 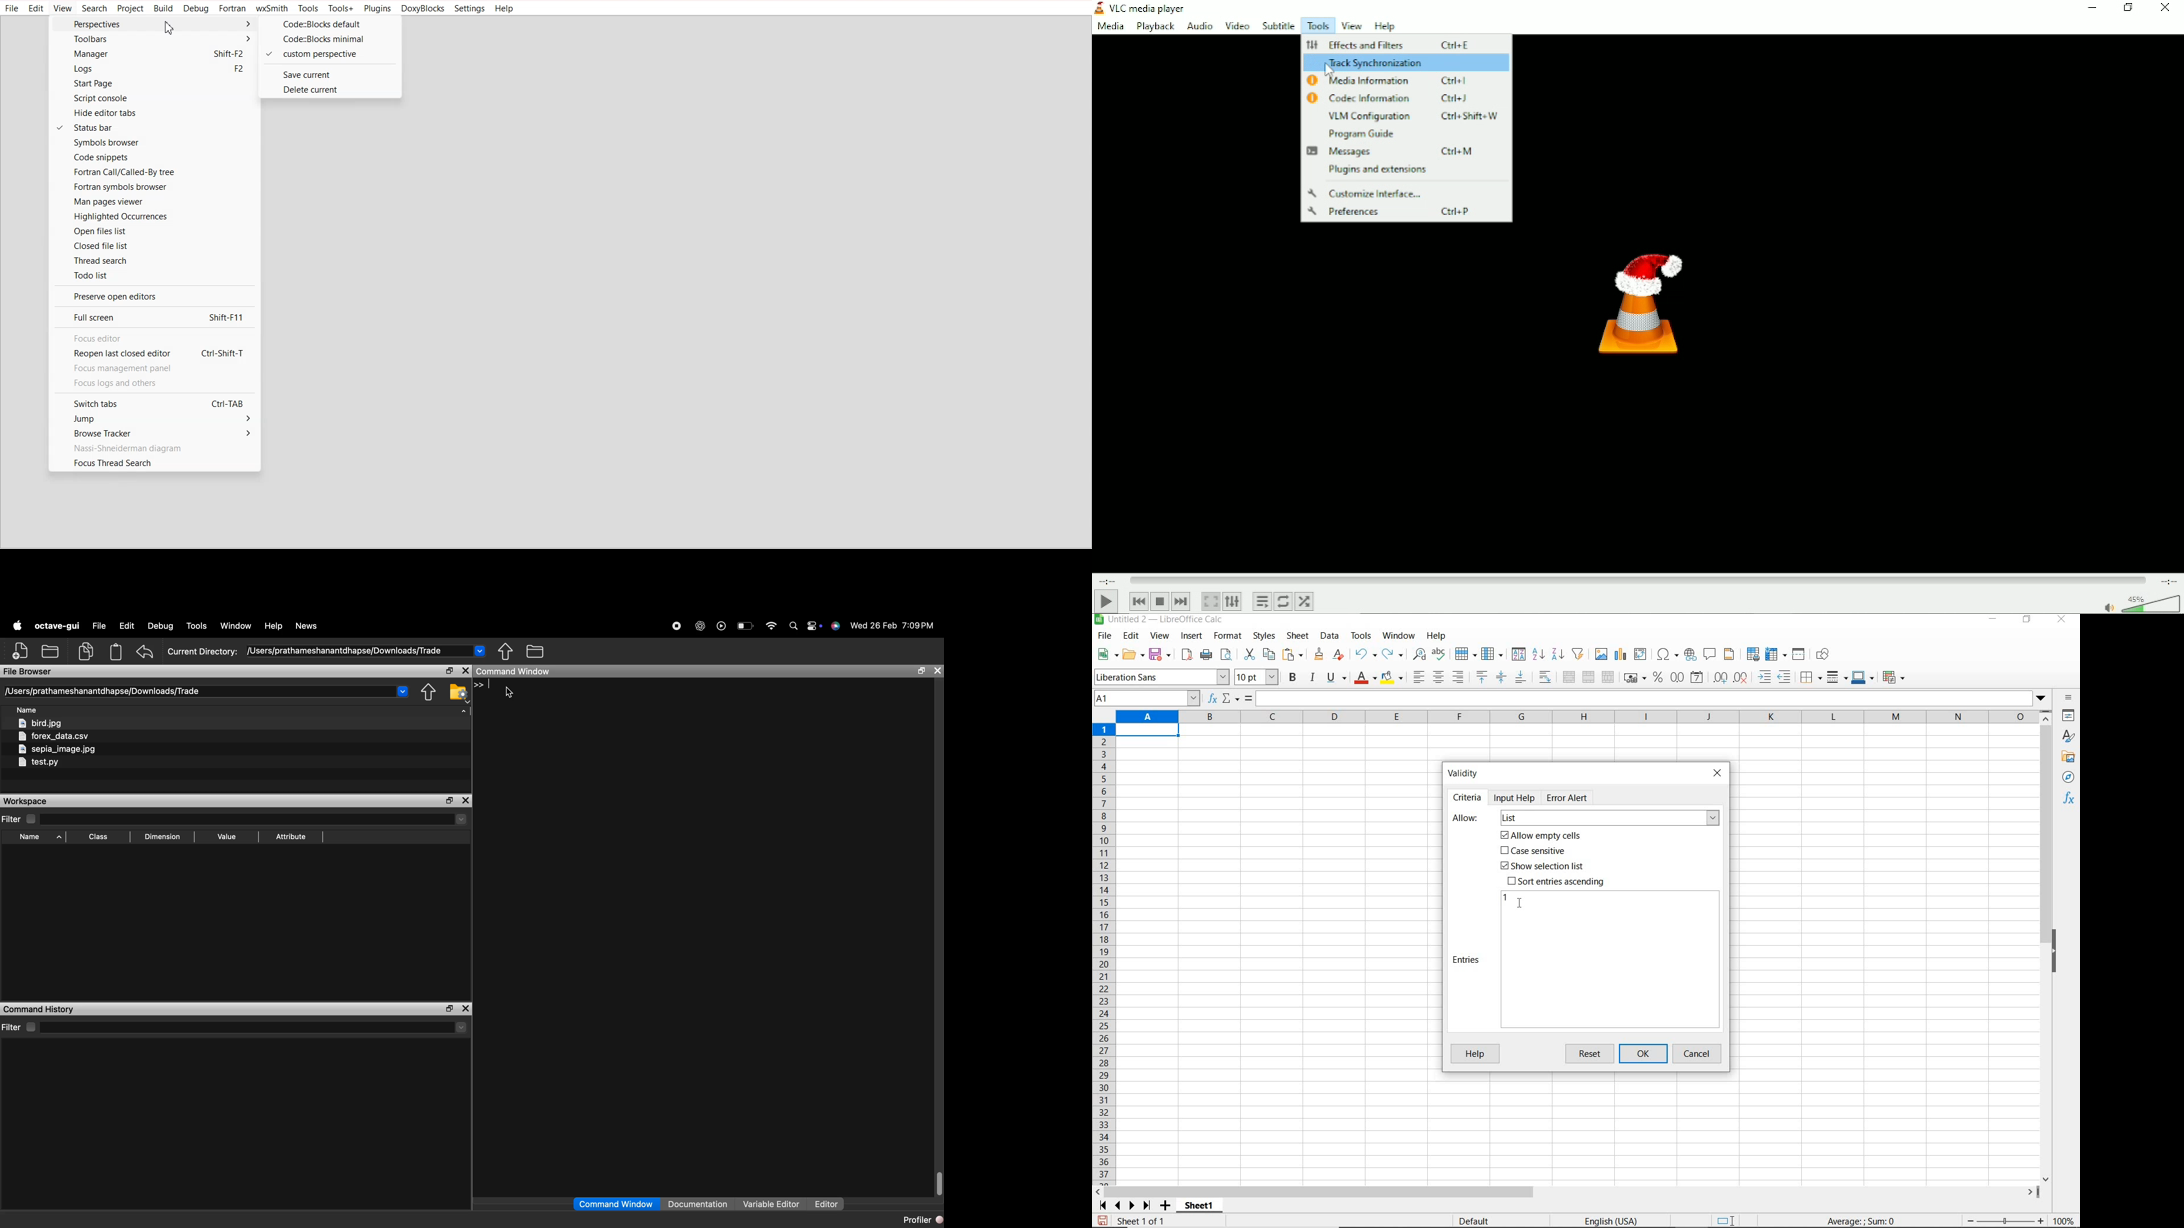 What do you see at coordinates (1467, 960) in the screenshot?
I see `Entries` at bounding box center [1467, 960].